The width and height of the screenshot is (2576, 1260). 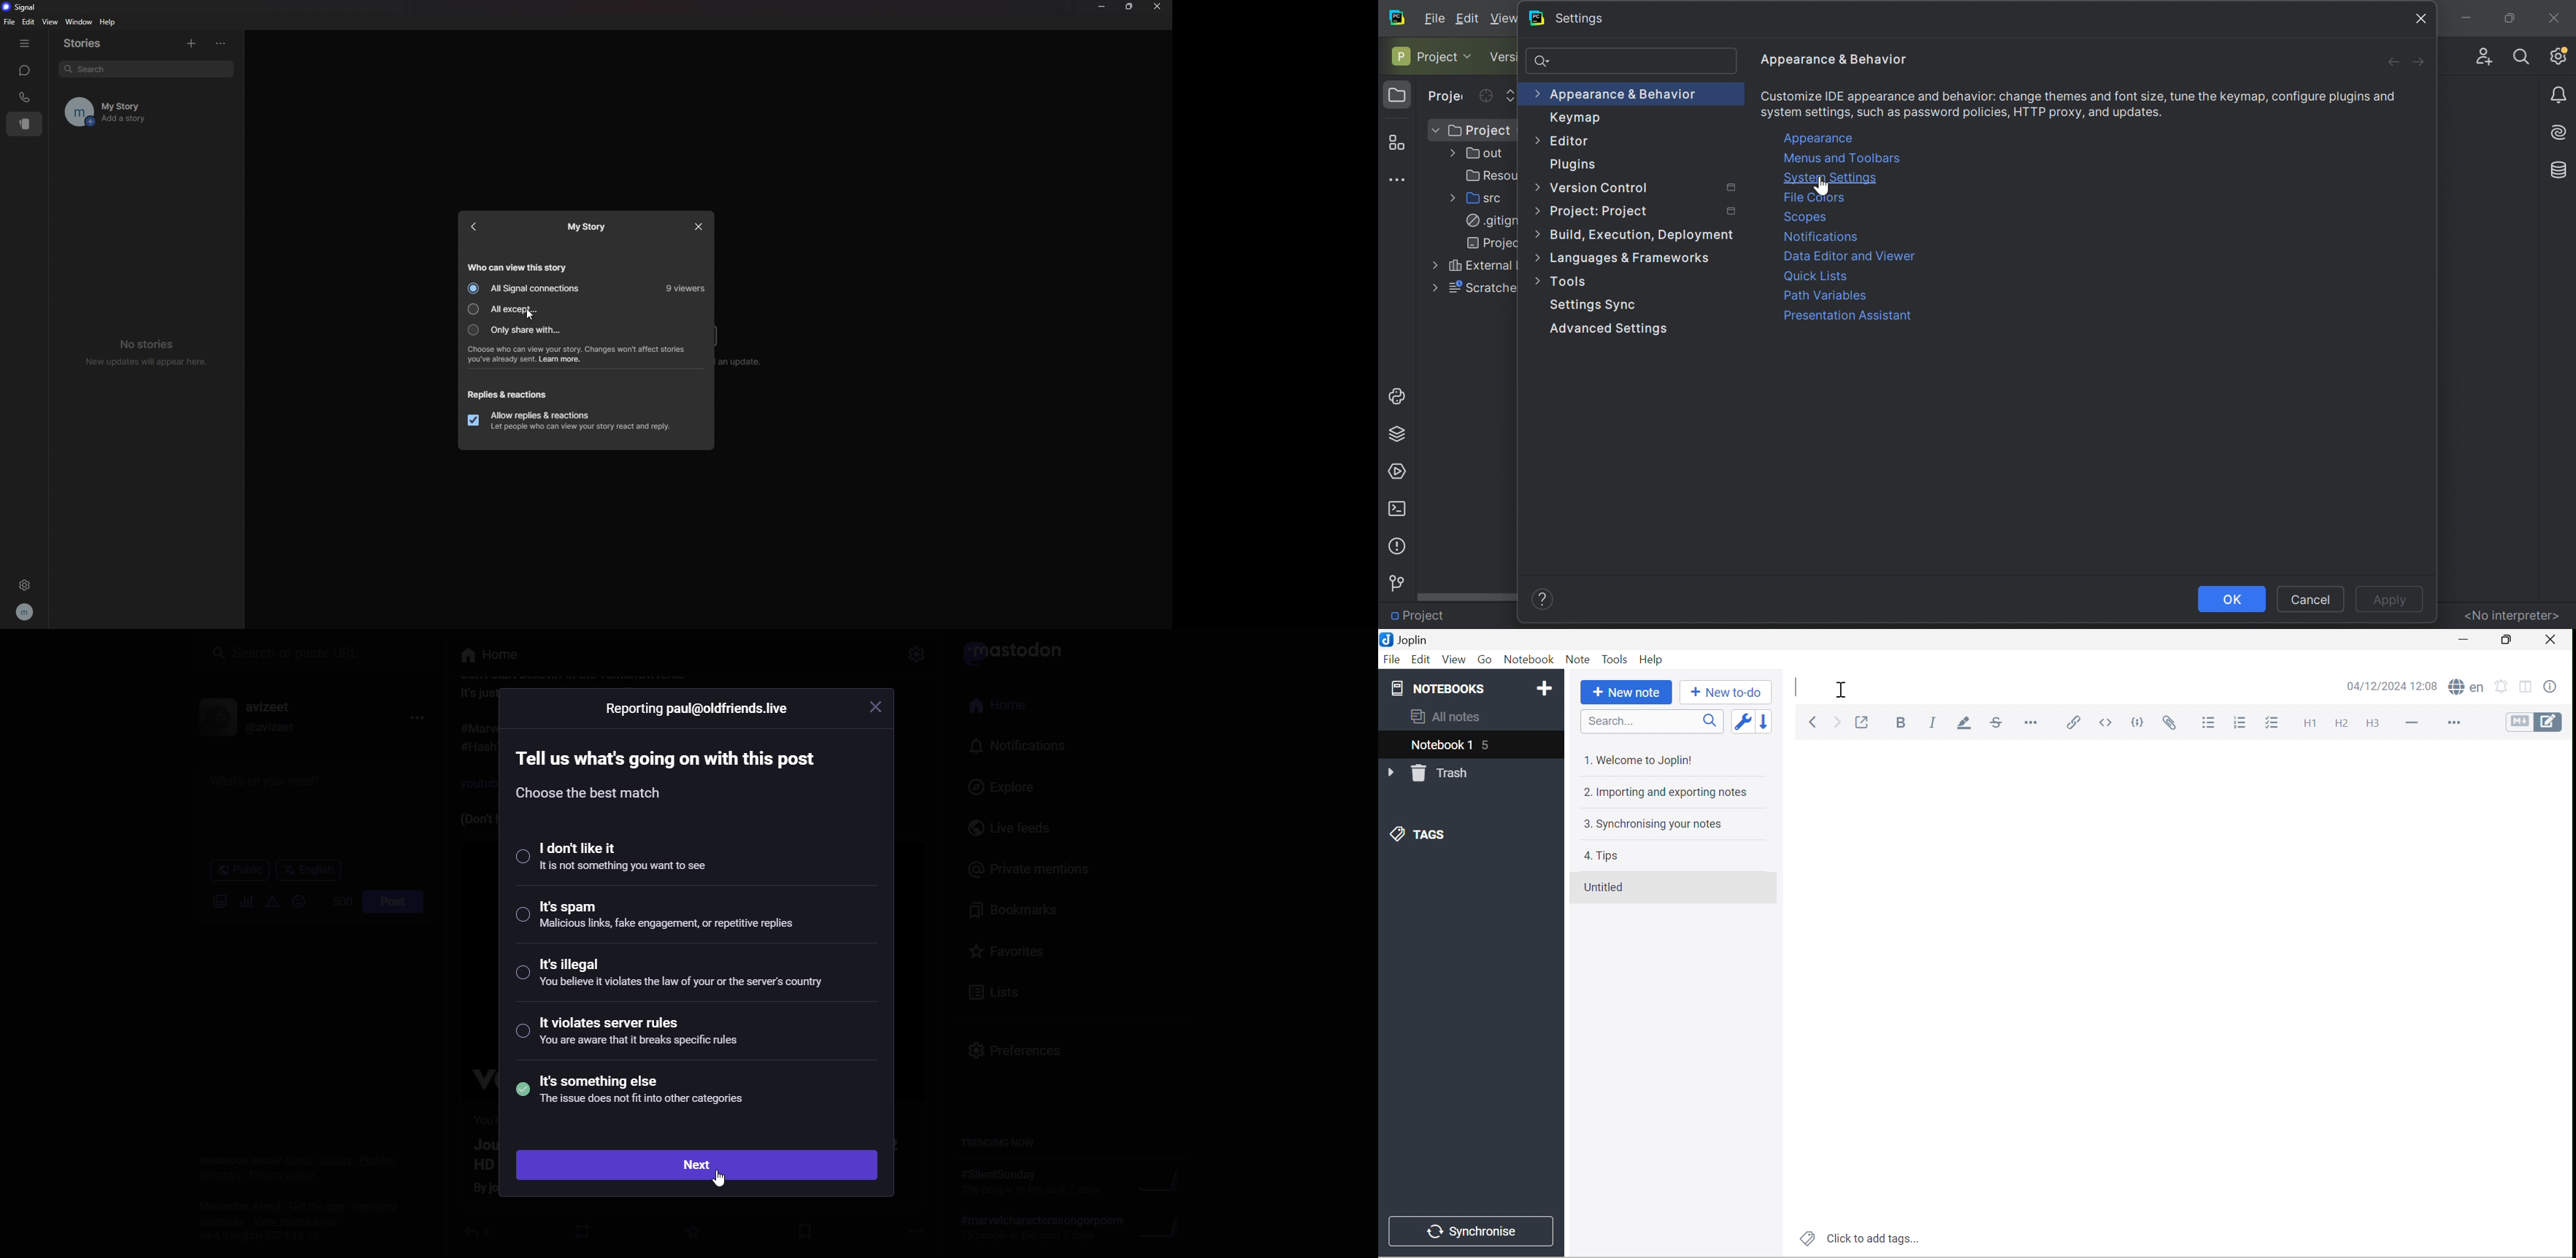 What do you see at coordinates (2510, 640) in the screenshot?
I see `Restore Down` at bounding box center [2510, 640].